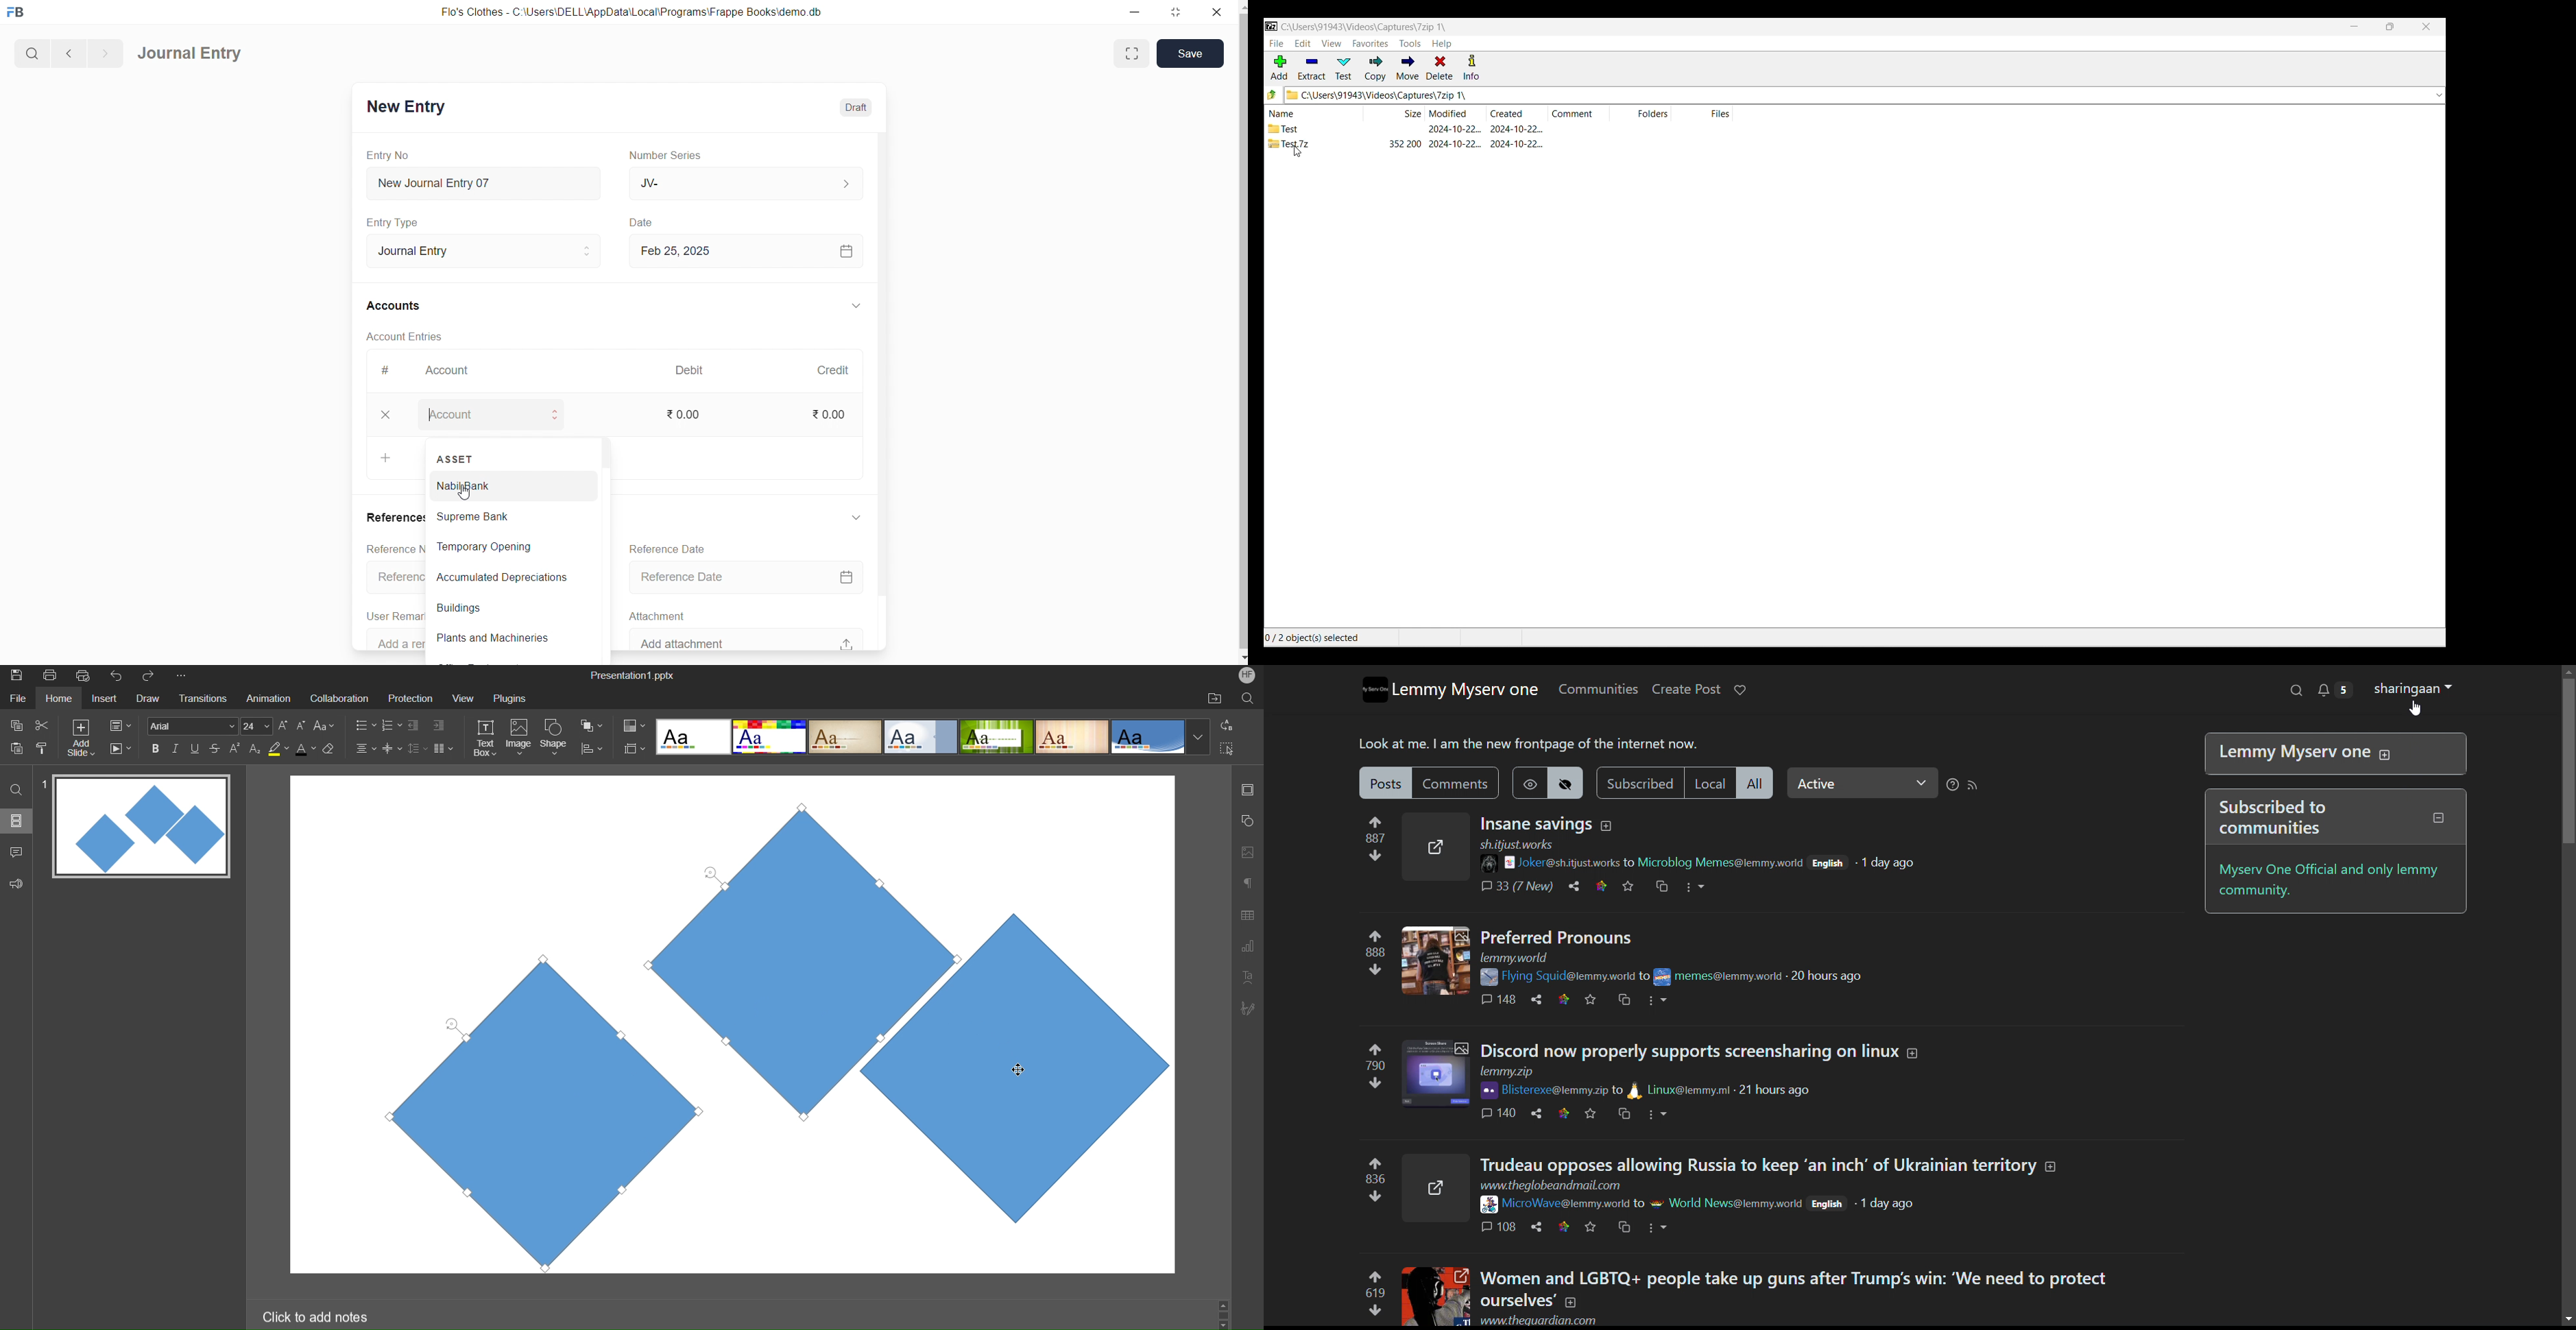 The width and height of the screenshot is (2576, 1344). Describe the element at coordinates (1132, 53) in the screenshot. I see `maximize window` at that location.